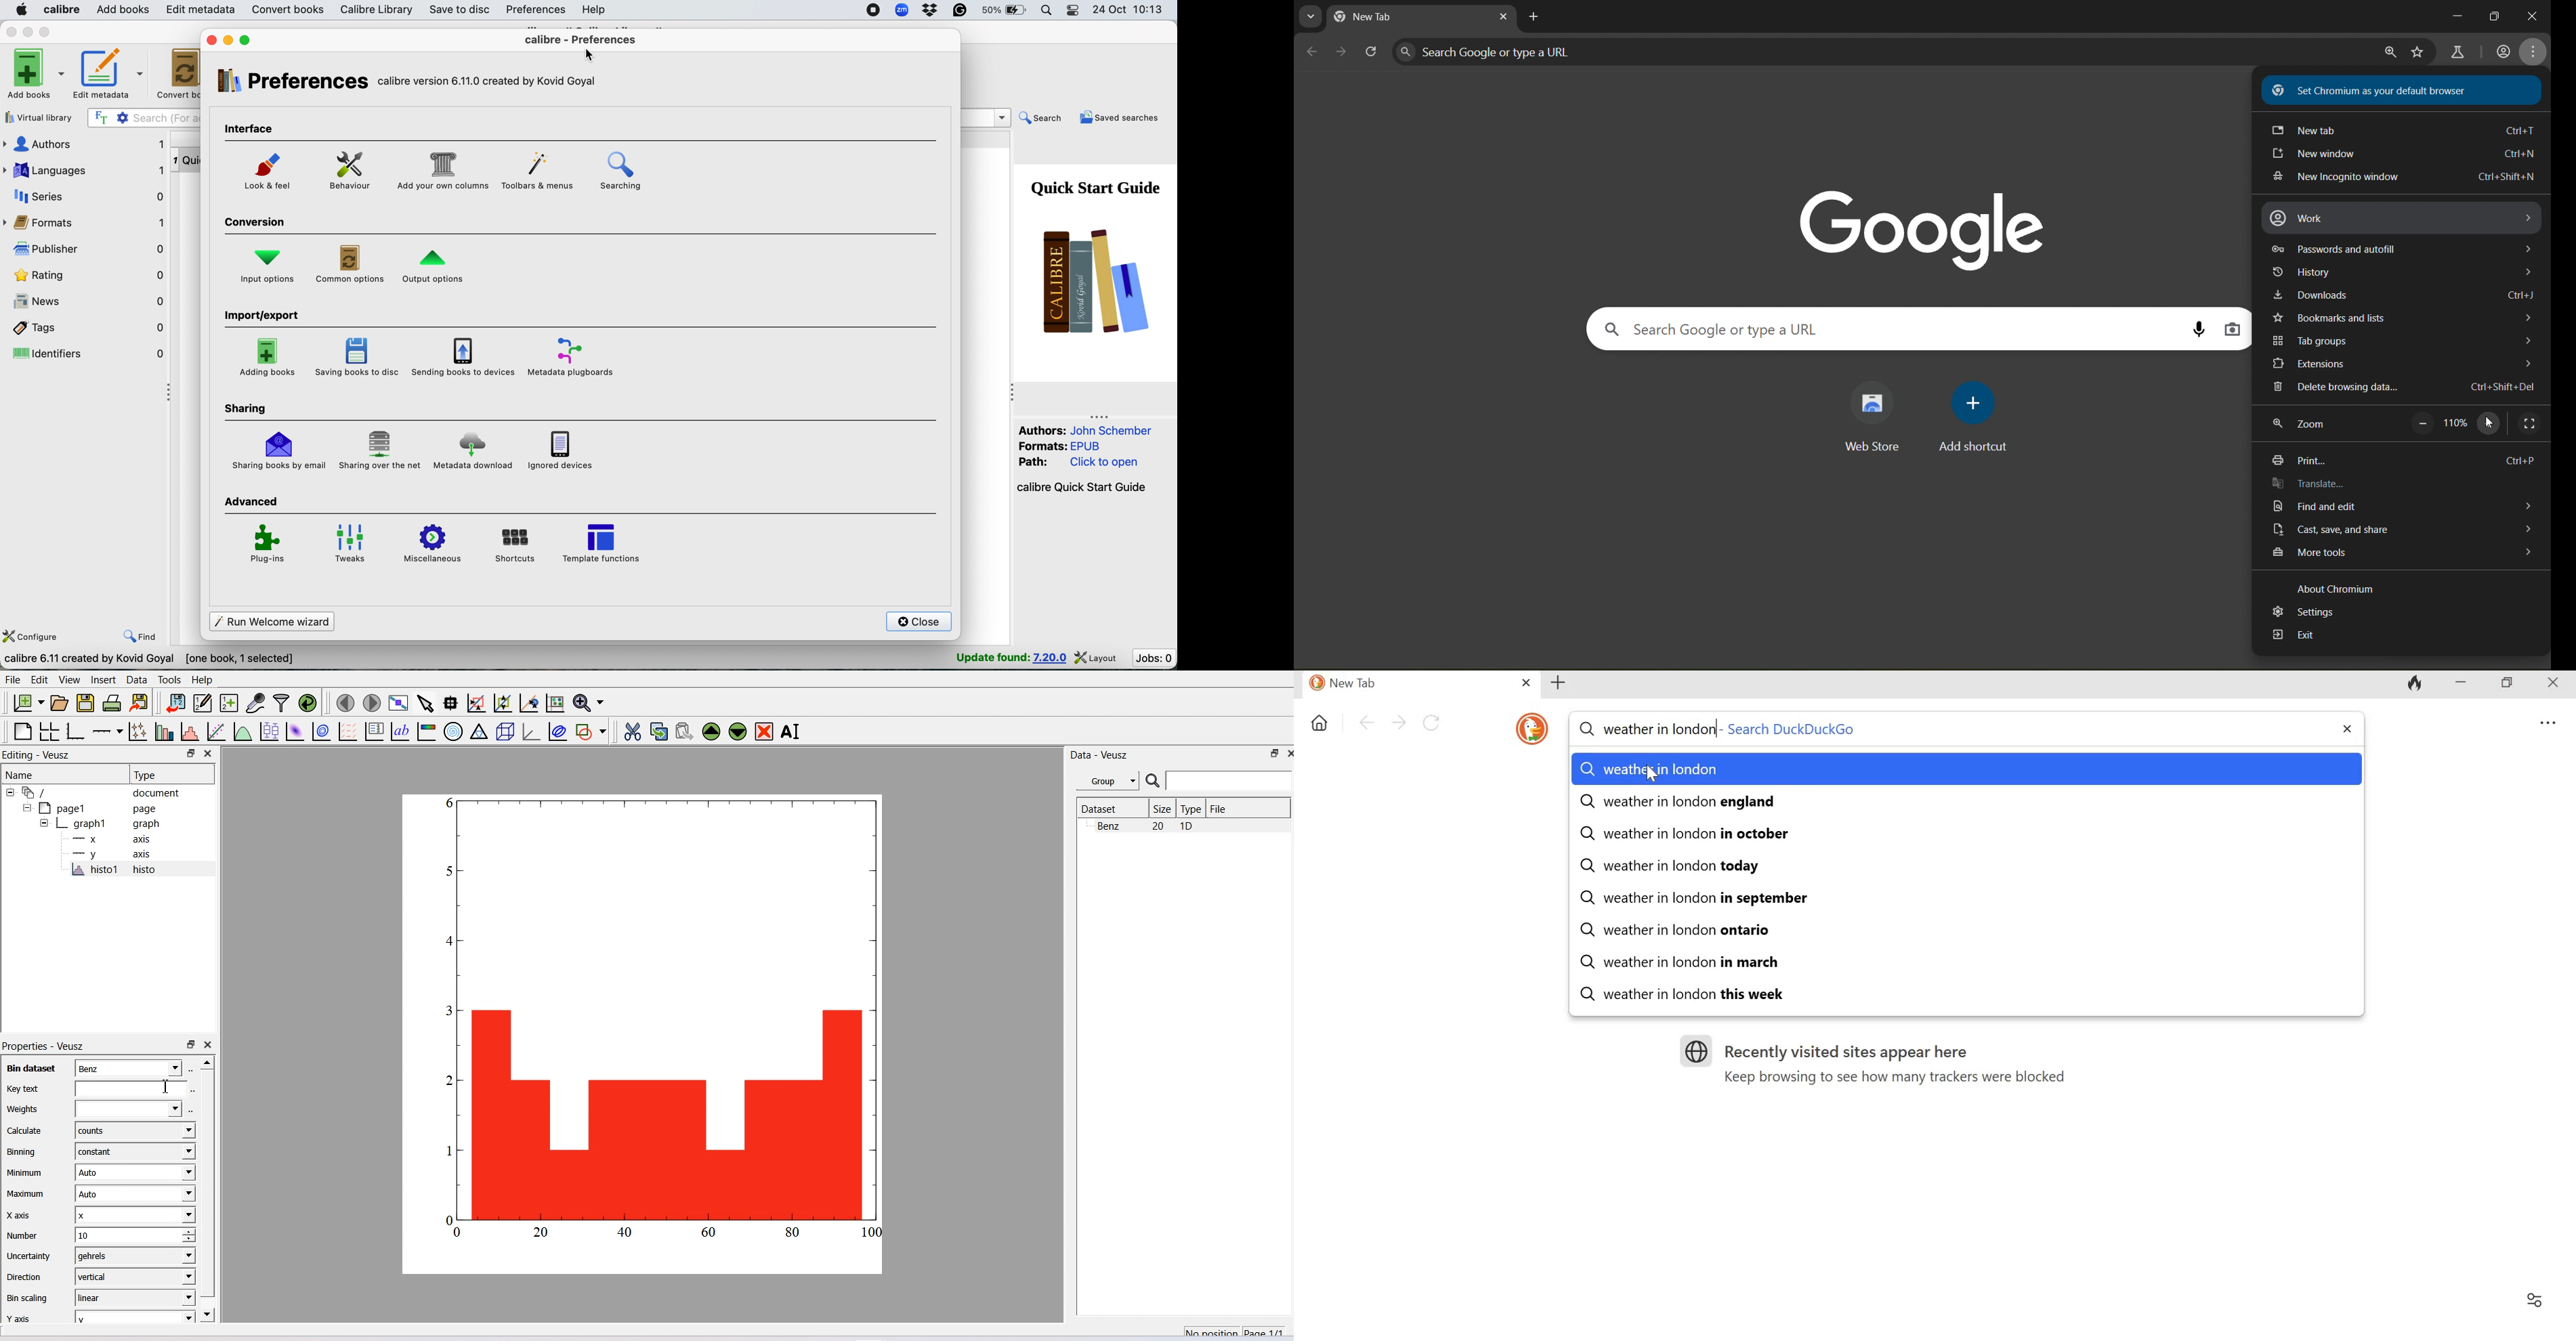 The width and height of the screenshot is (2576, 1344). What do you see at coordinates (519, 541) in the screenshot?
I see `shortcuts` at bounding box center [519, 541].